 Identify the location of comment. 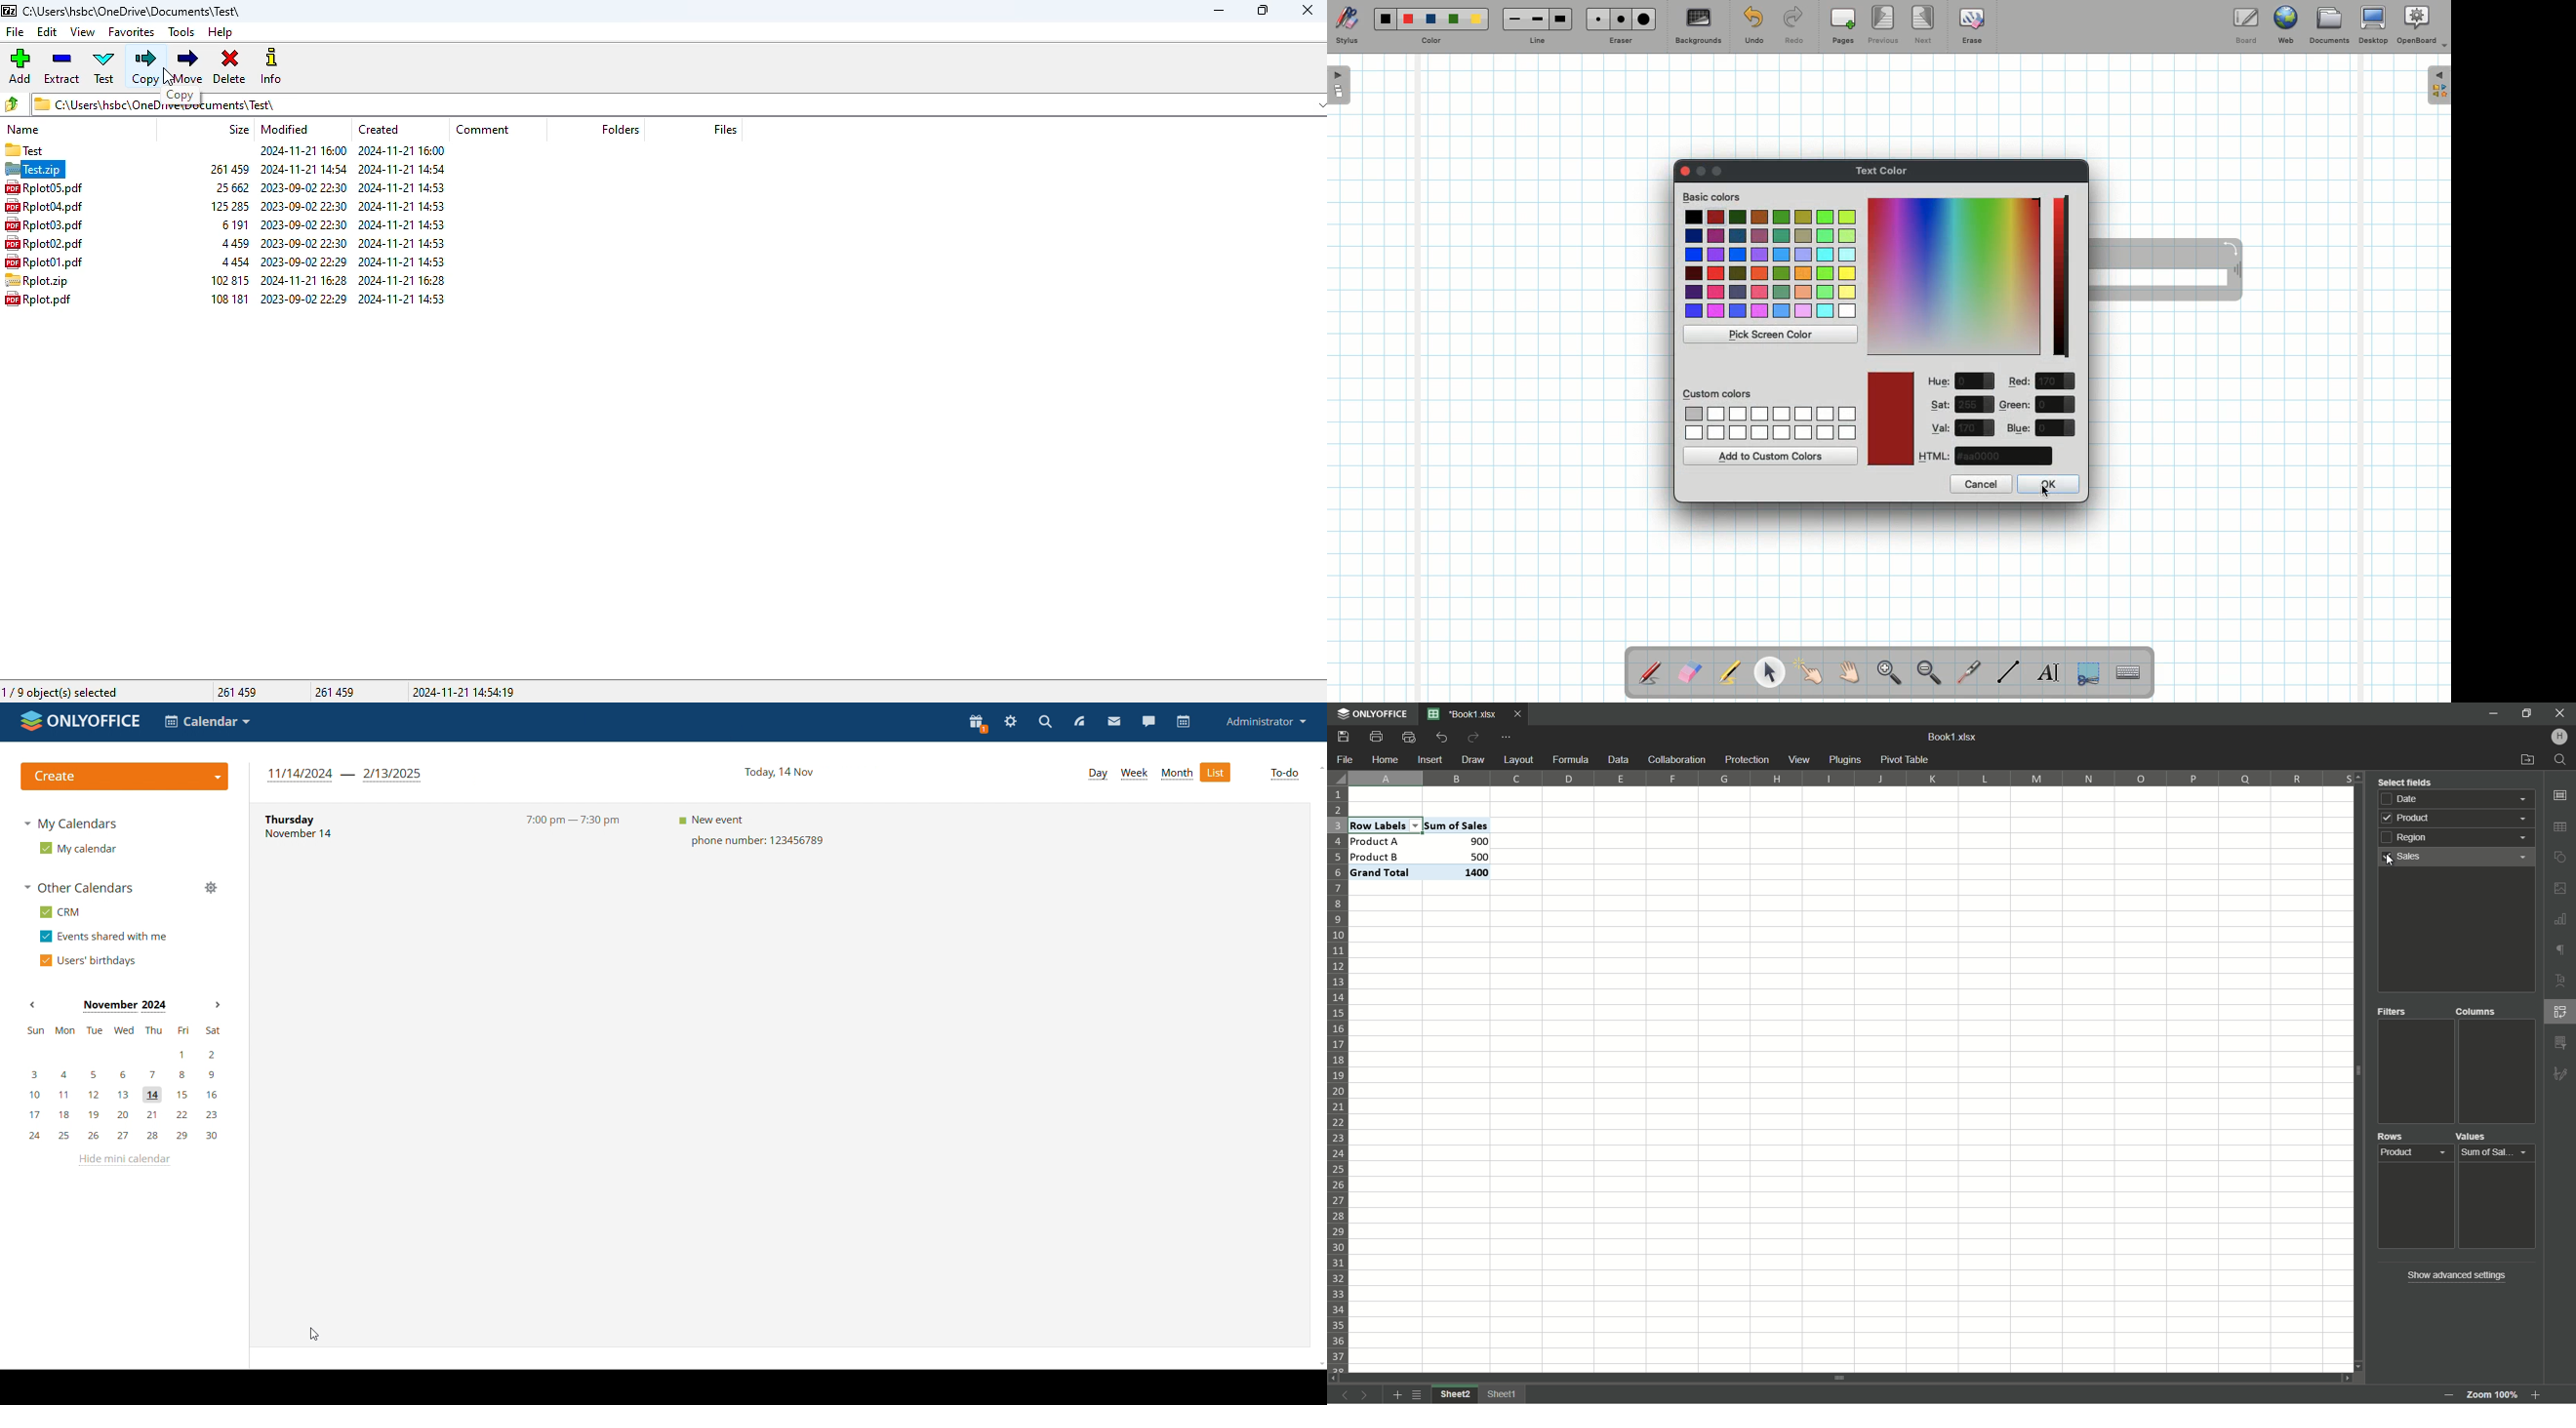
(483, 130).